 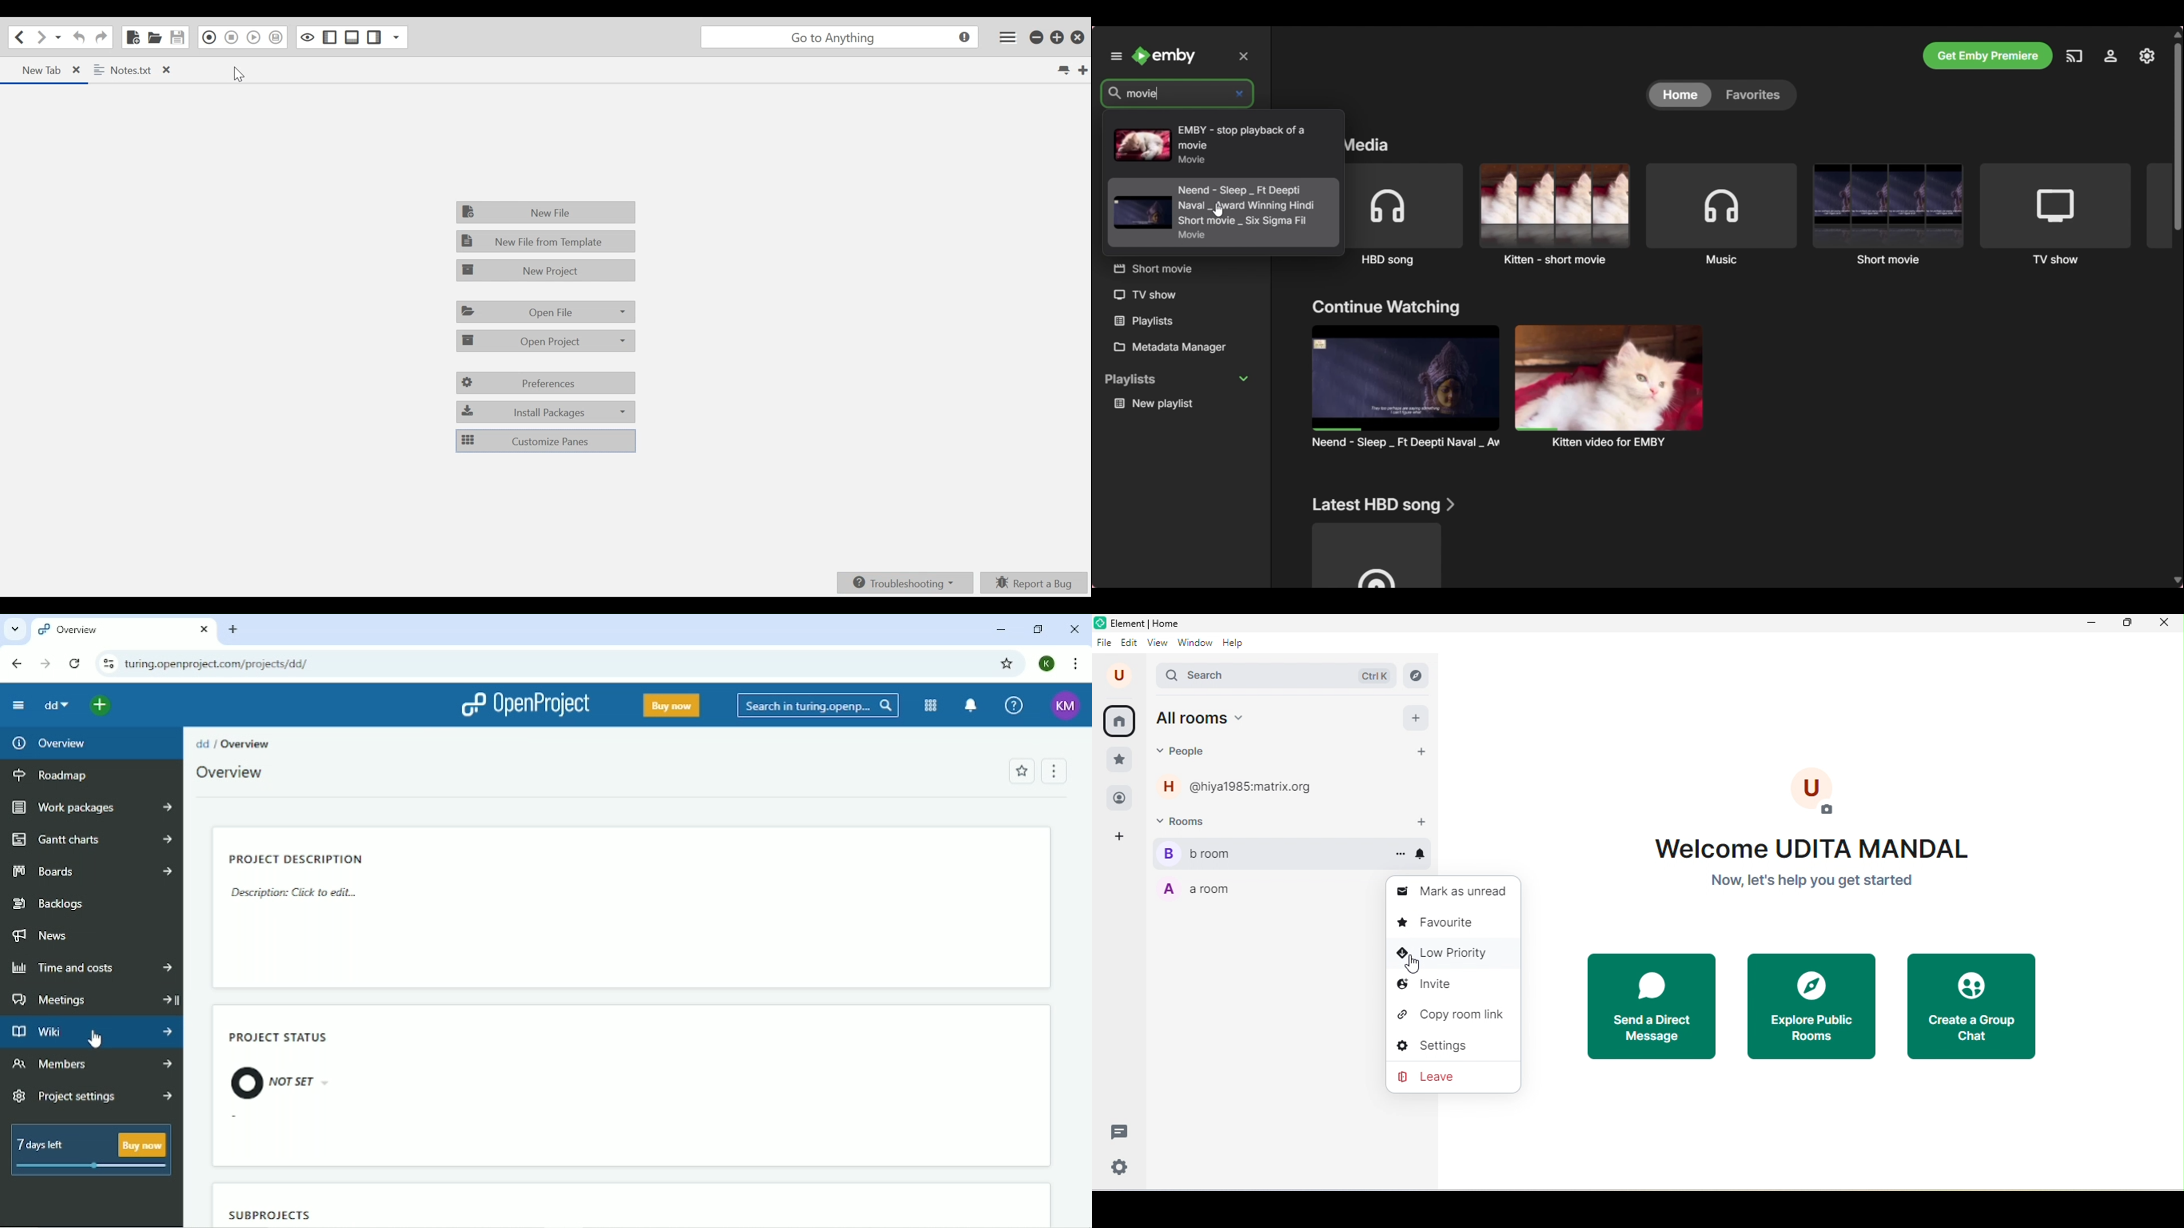 I want to click on , so click(x=1149, y=296).